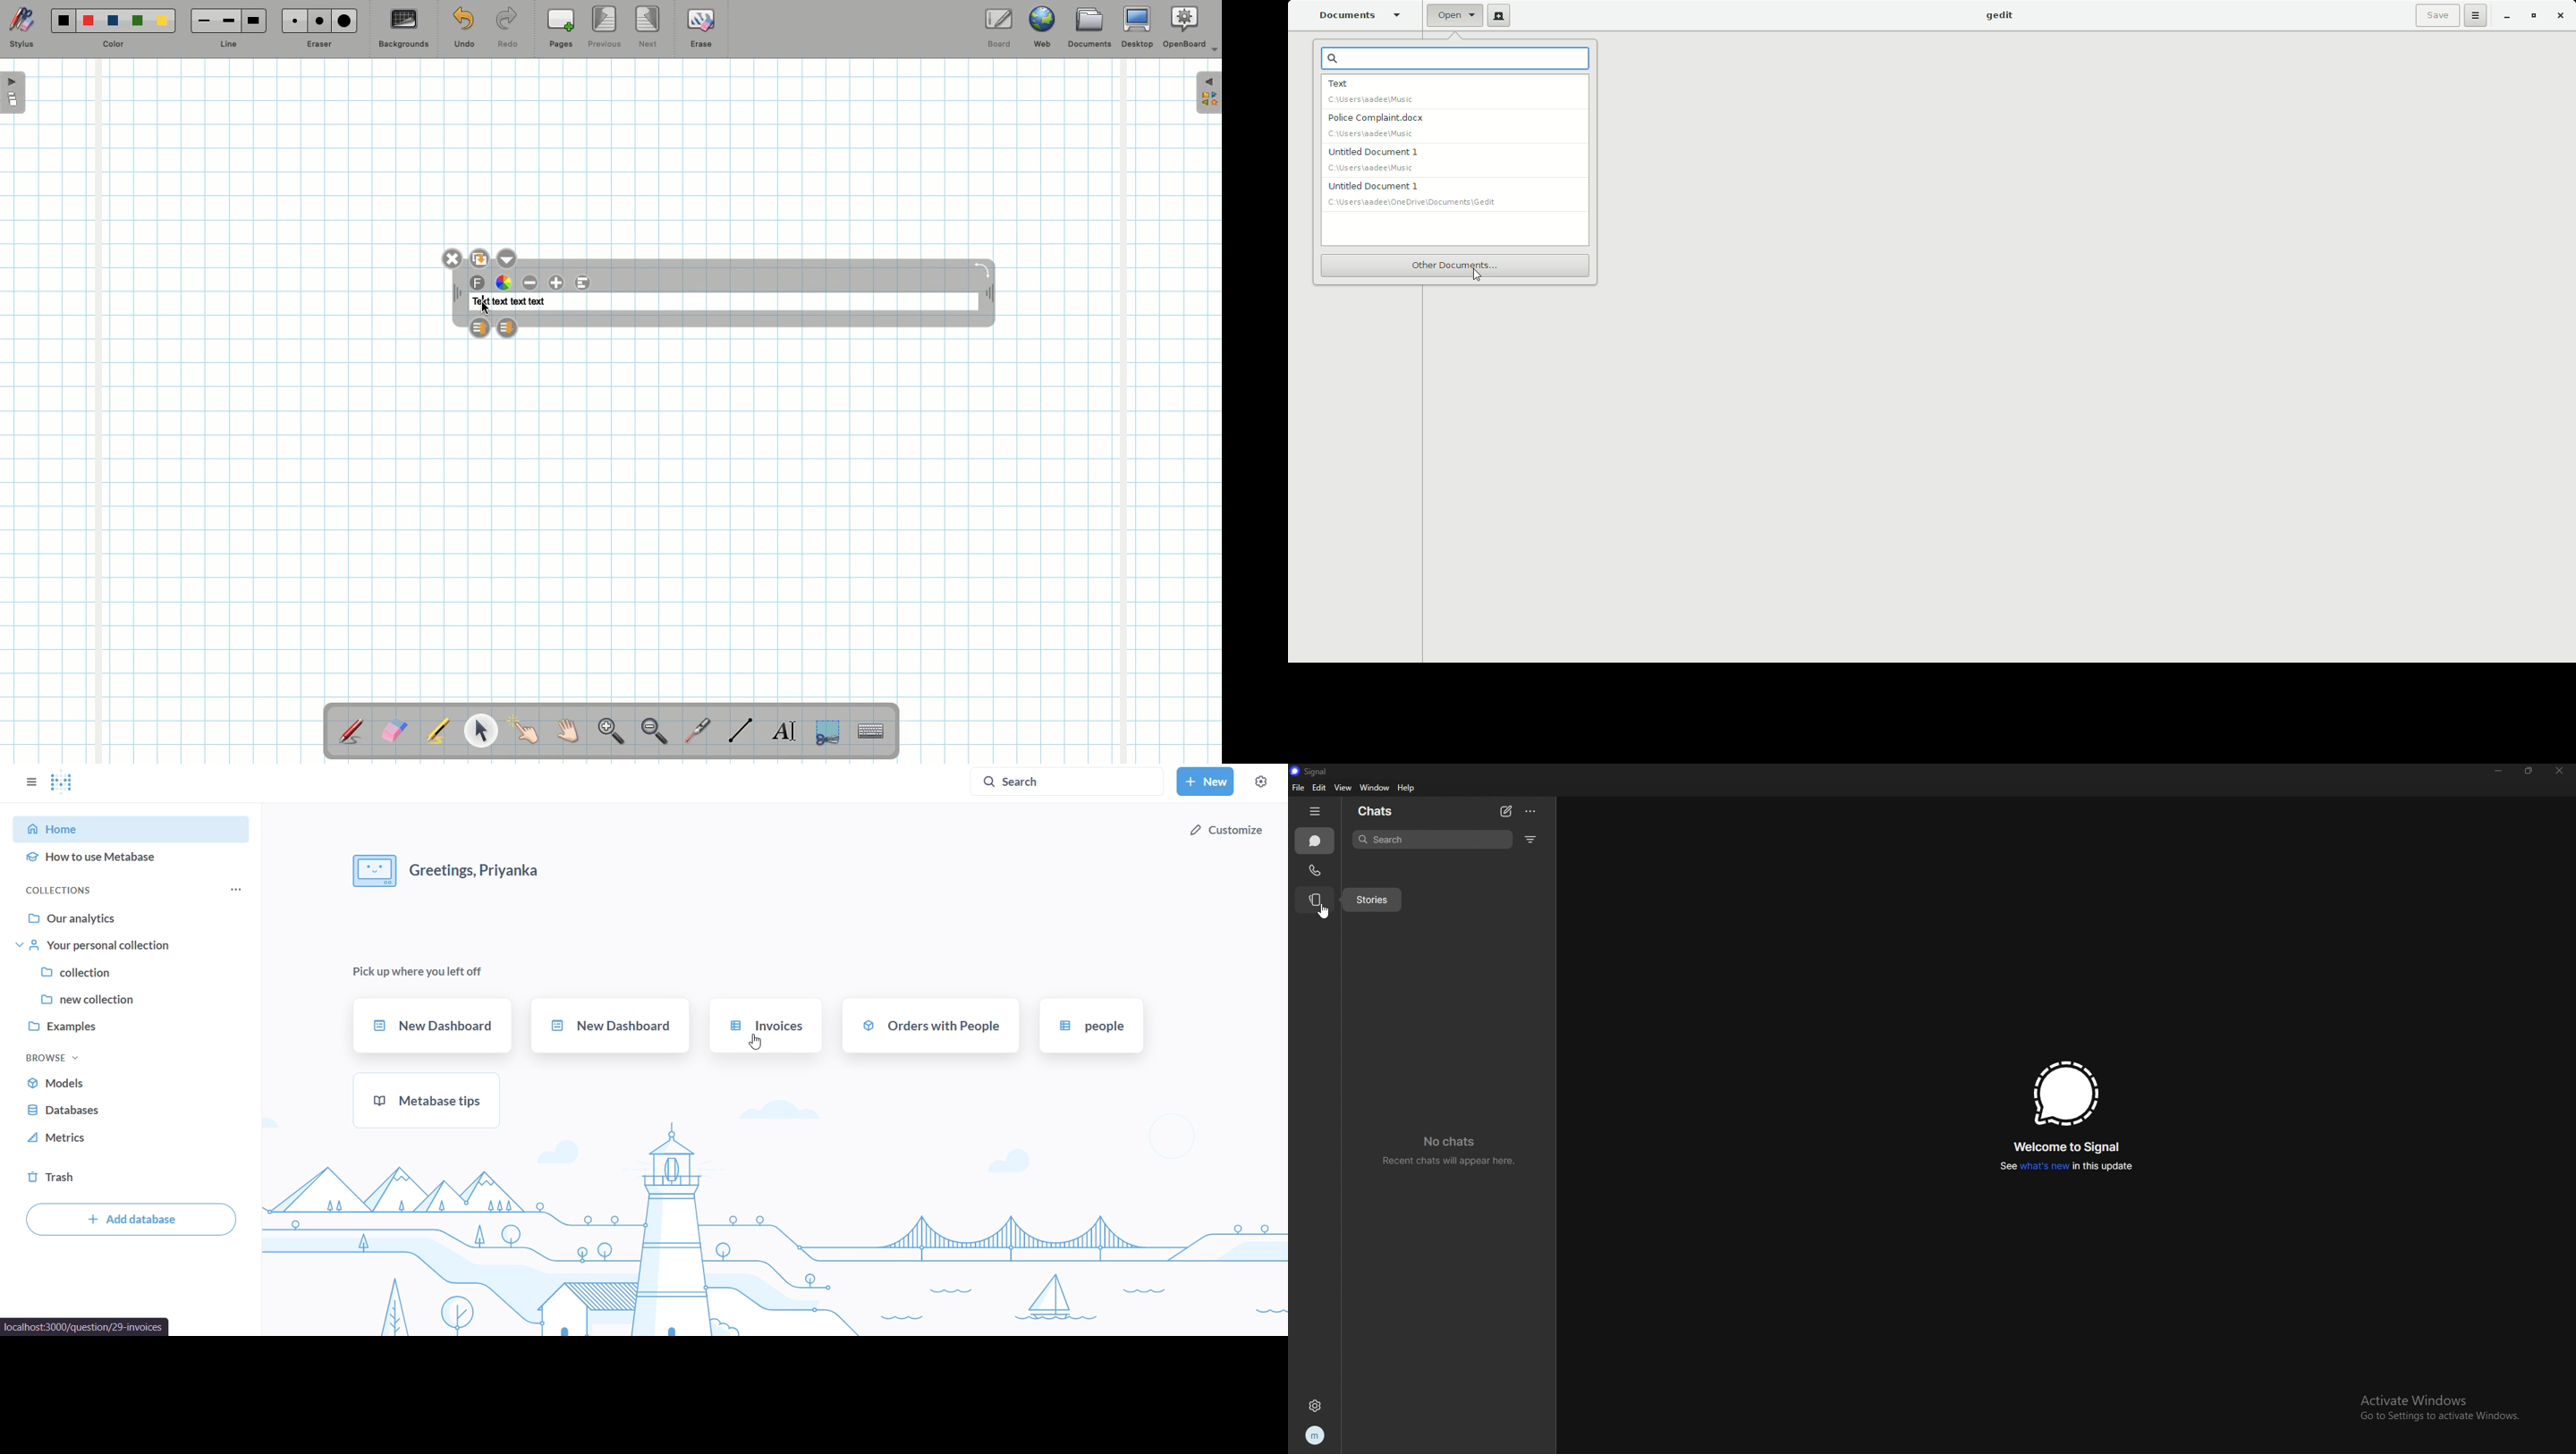  I want to click on collection, so click(133, 972).